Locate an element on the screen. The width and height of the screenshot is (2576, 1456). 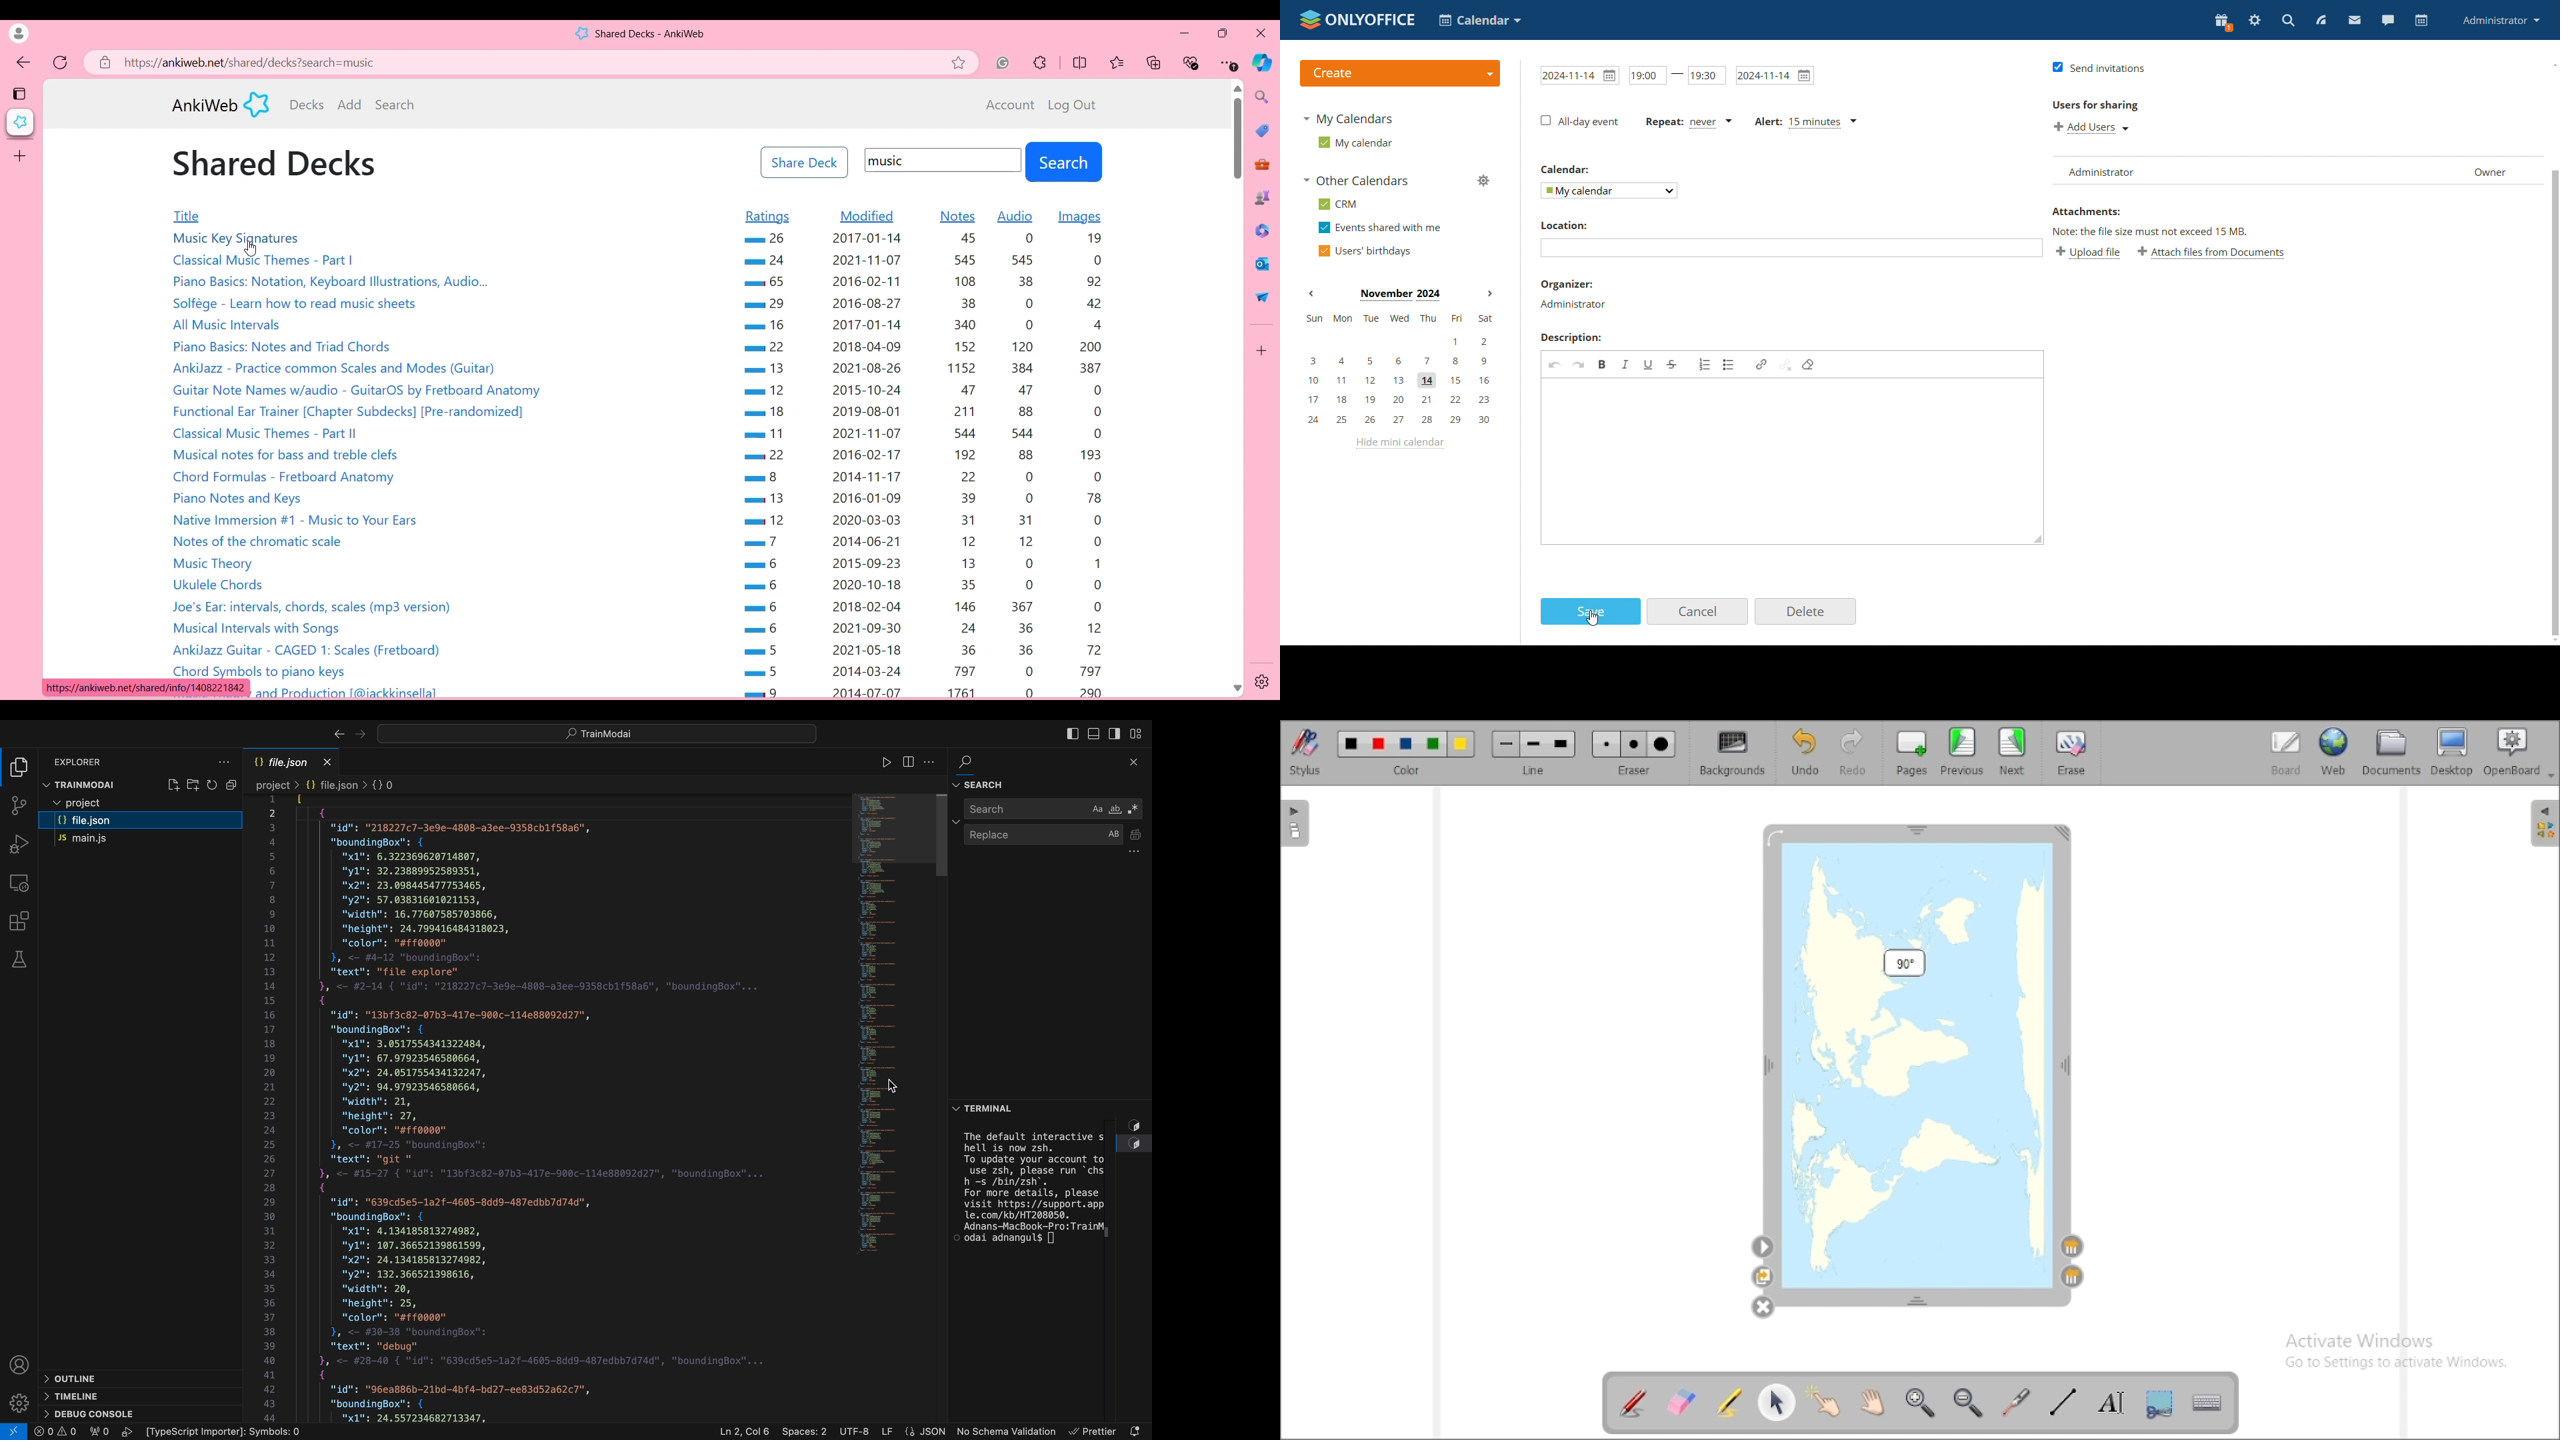
Favorites is located at coordinates (1118, 63).